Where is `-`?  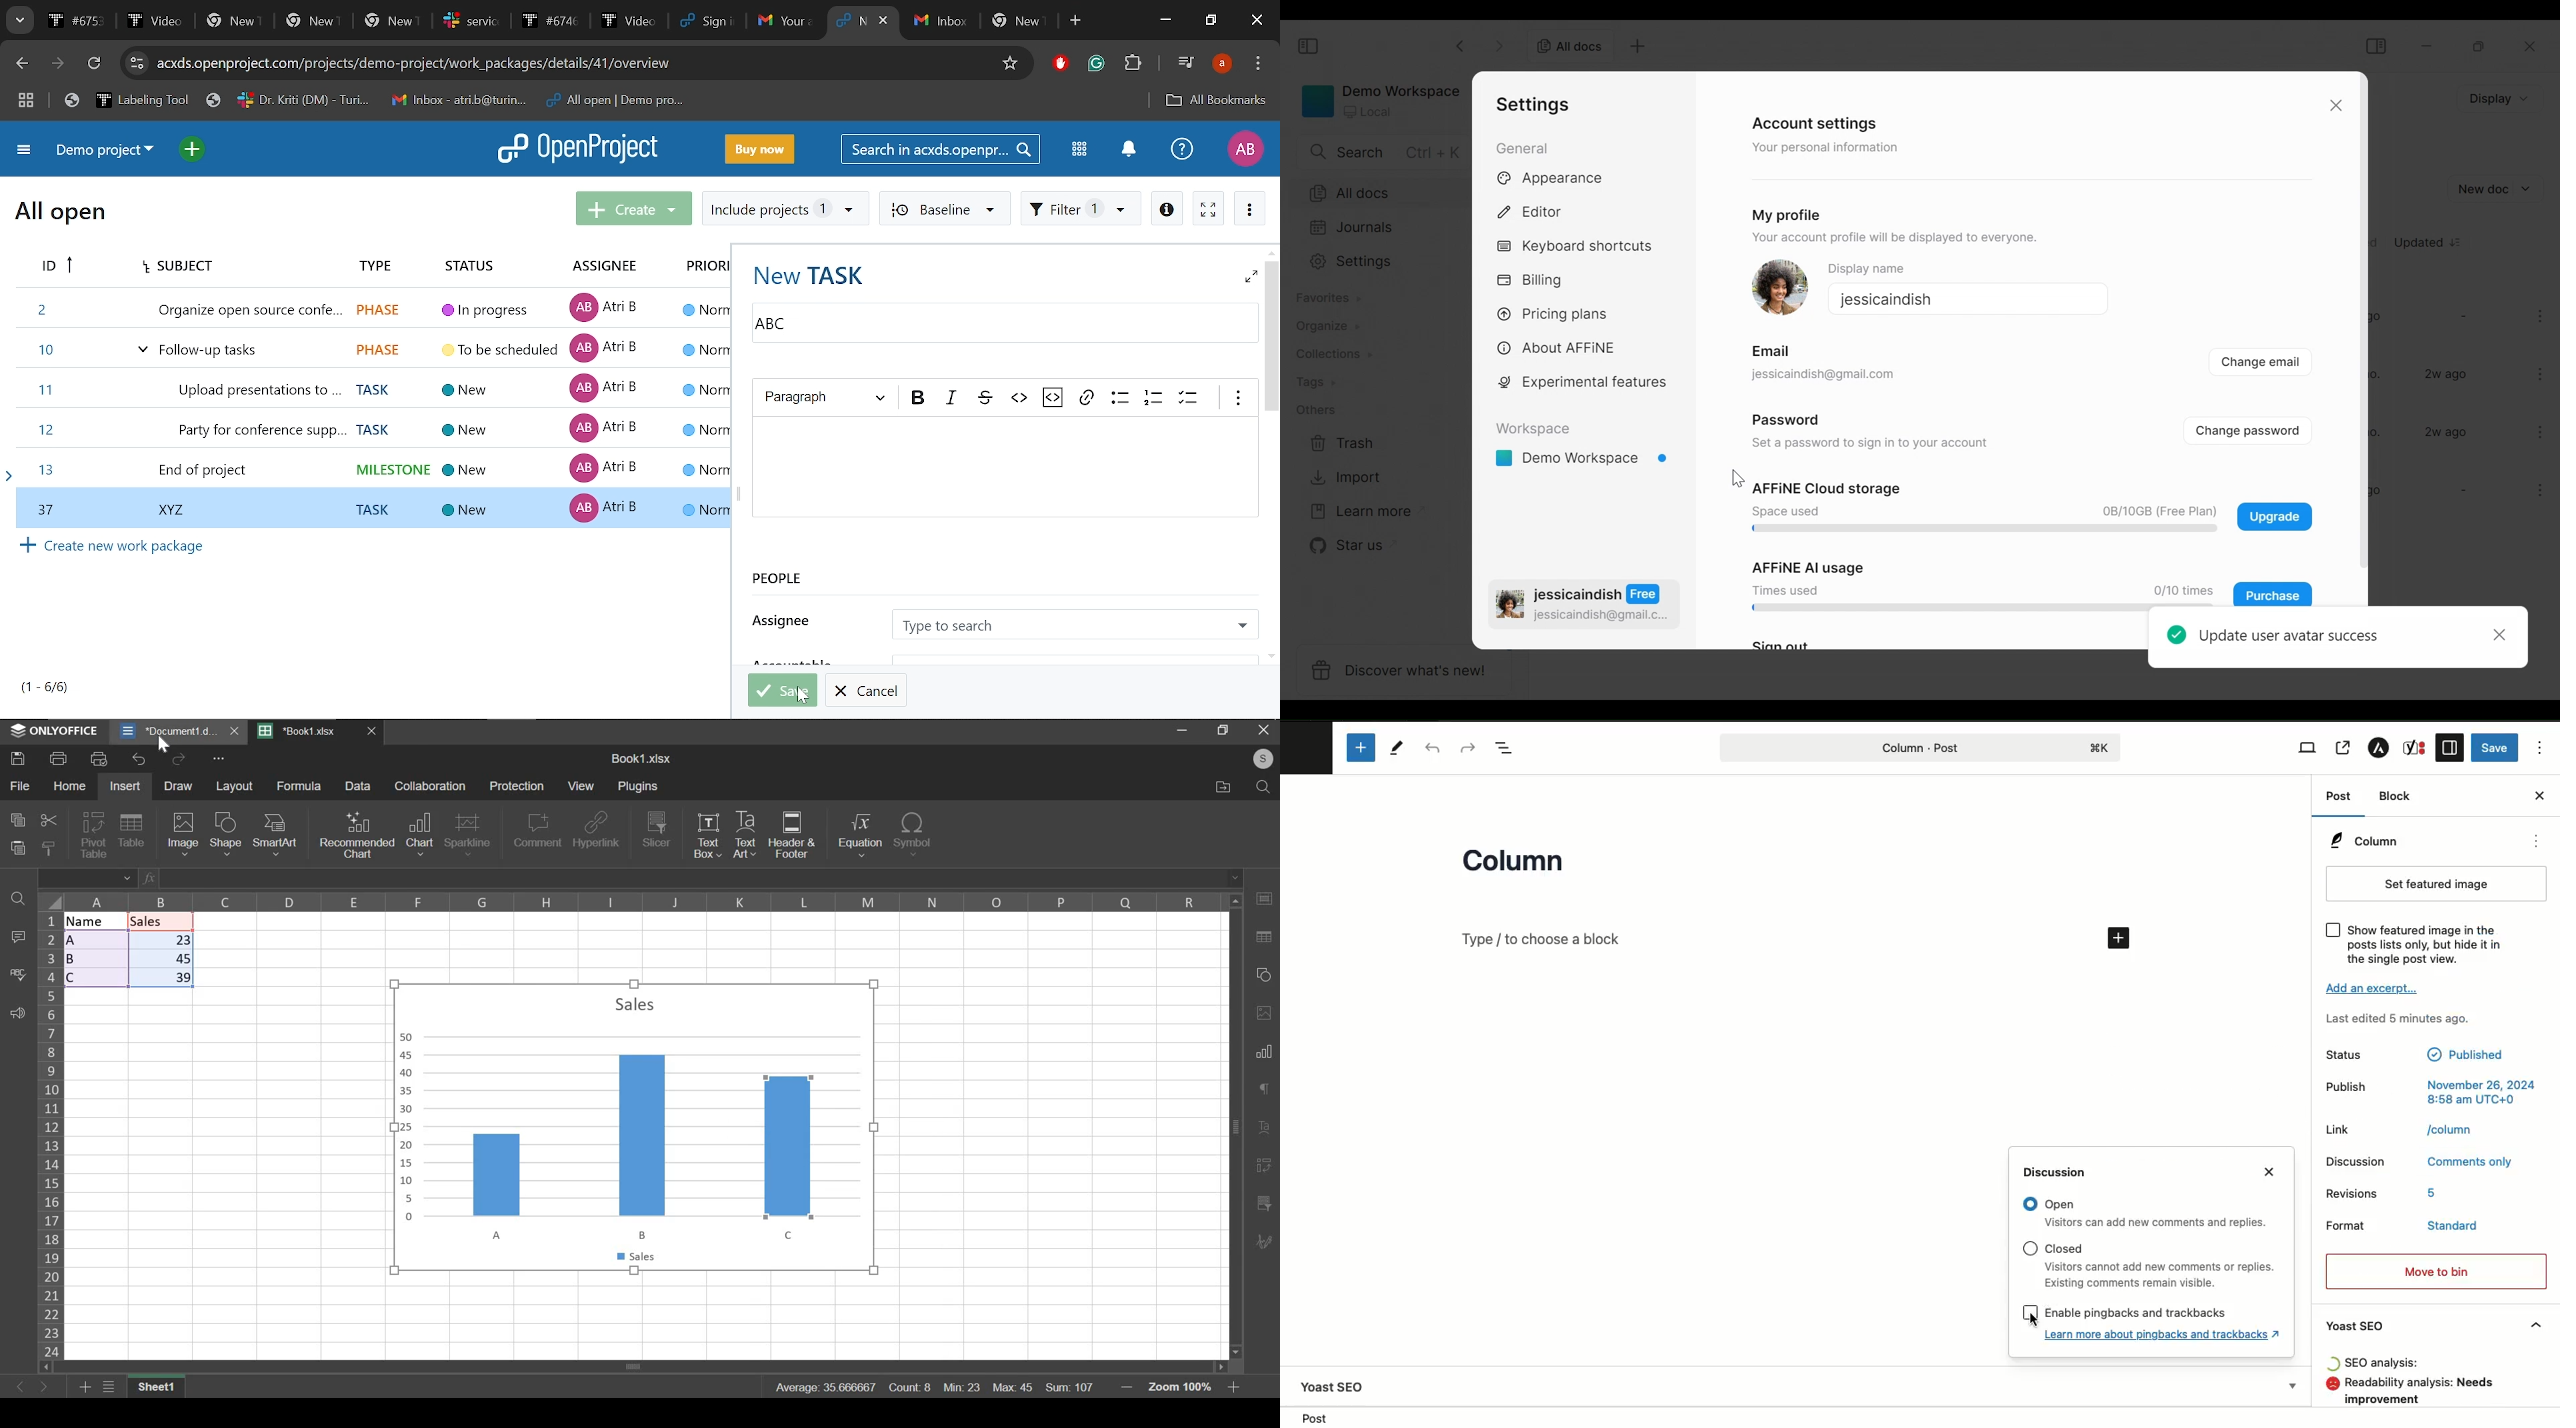
- is located at coordinates (2462, 315).